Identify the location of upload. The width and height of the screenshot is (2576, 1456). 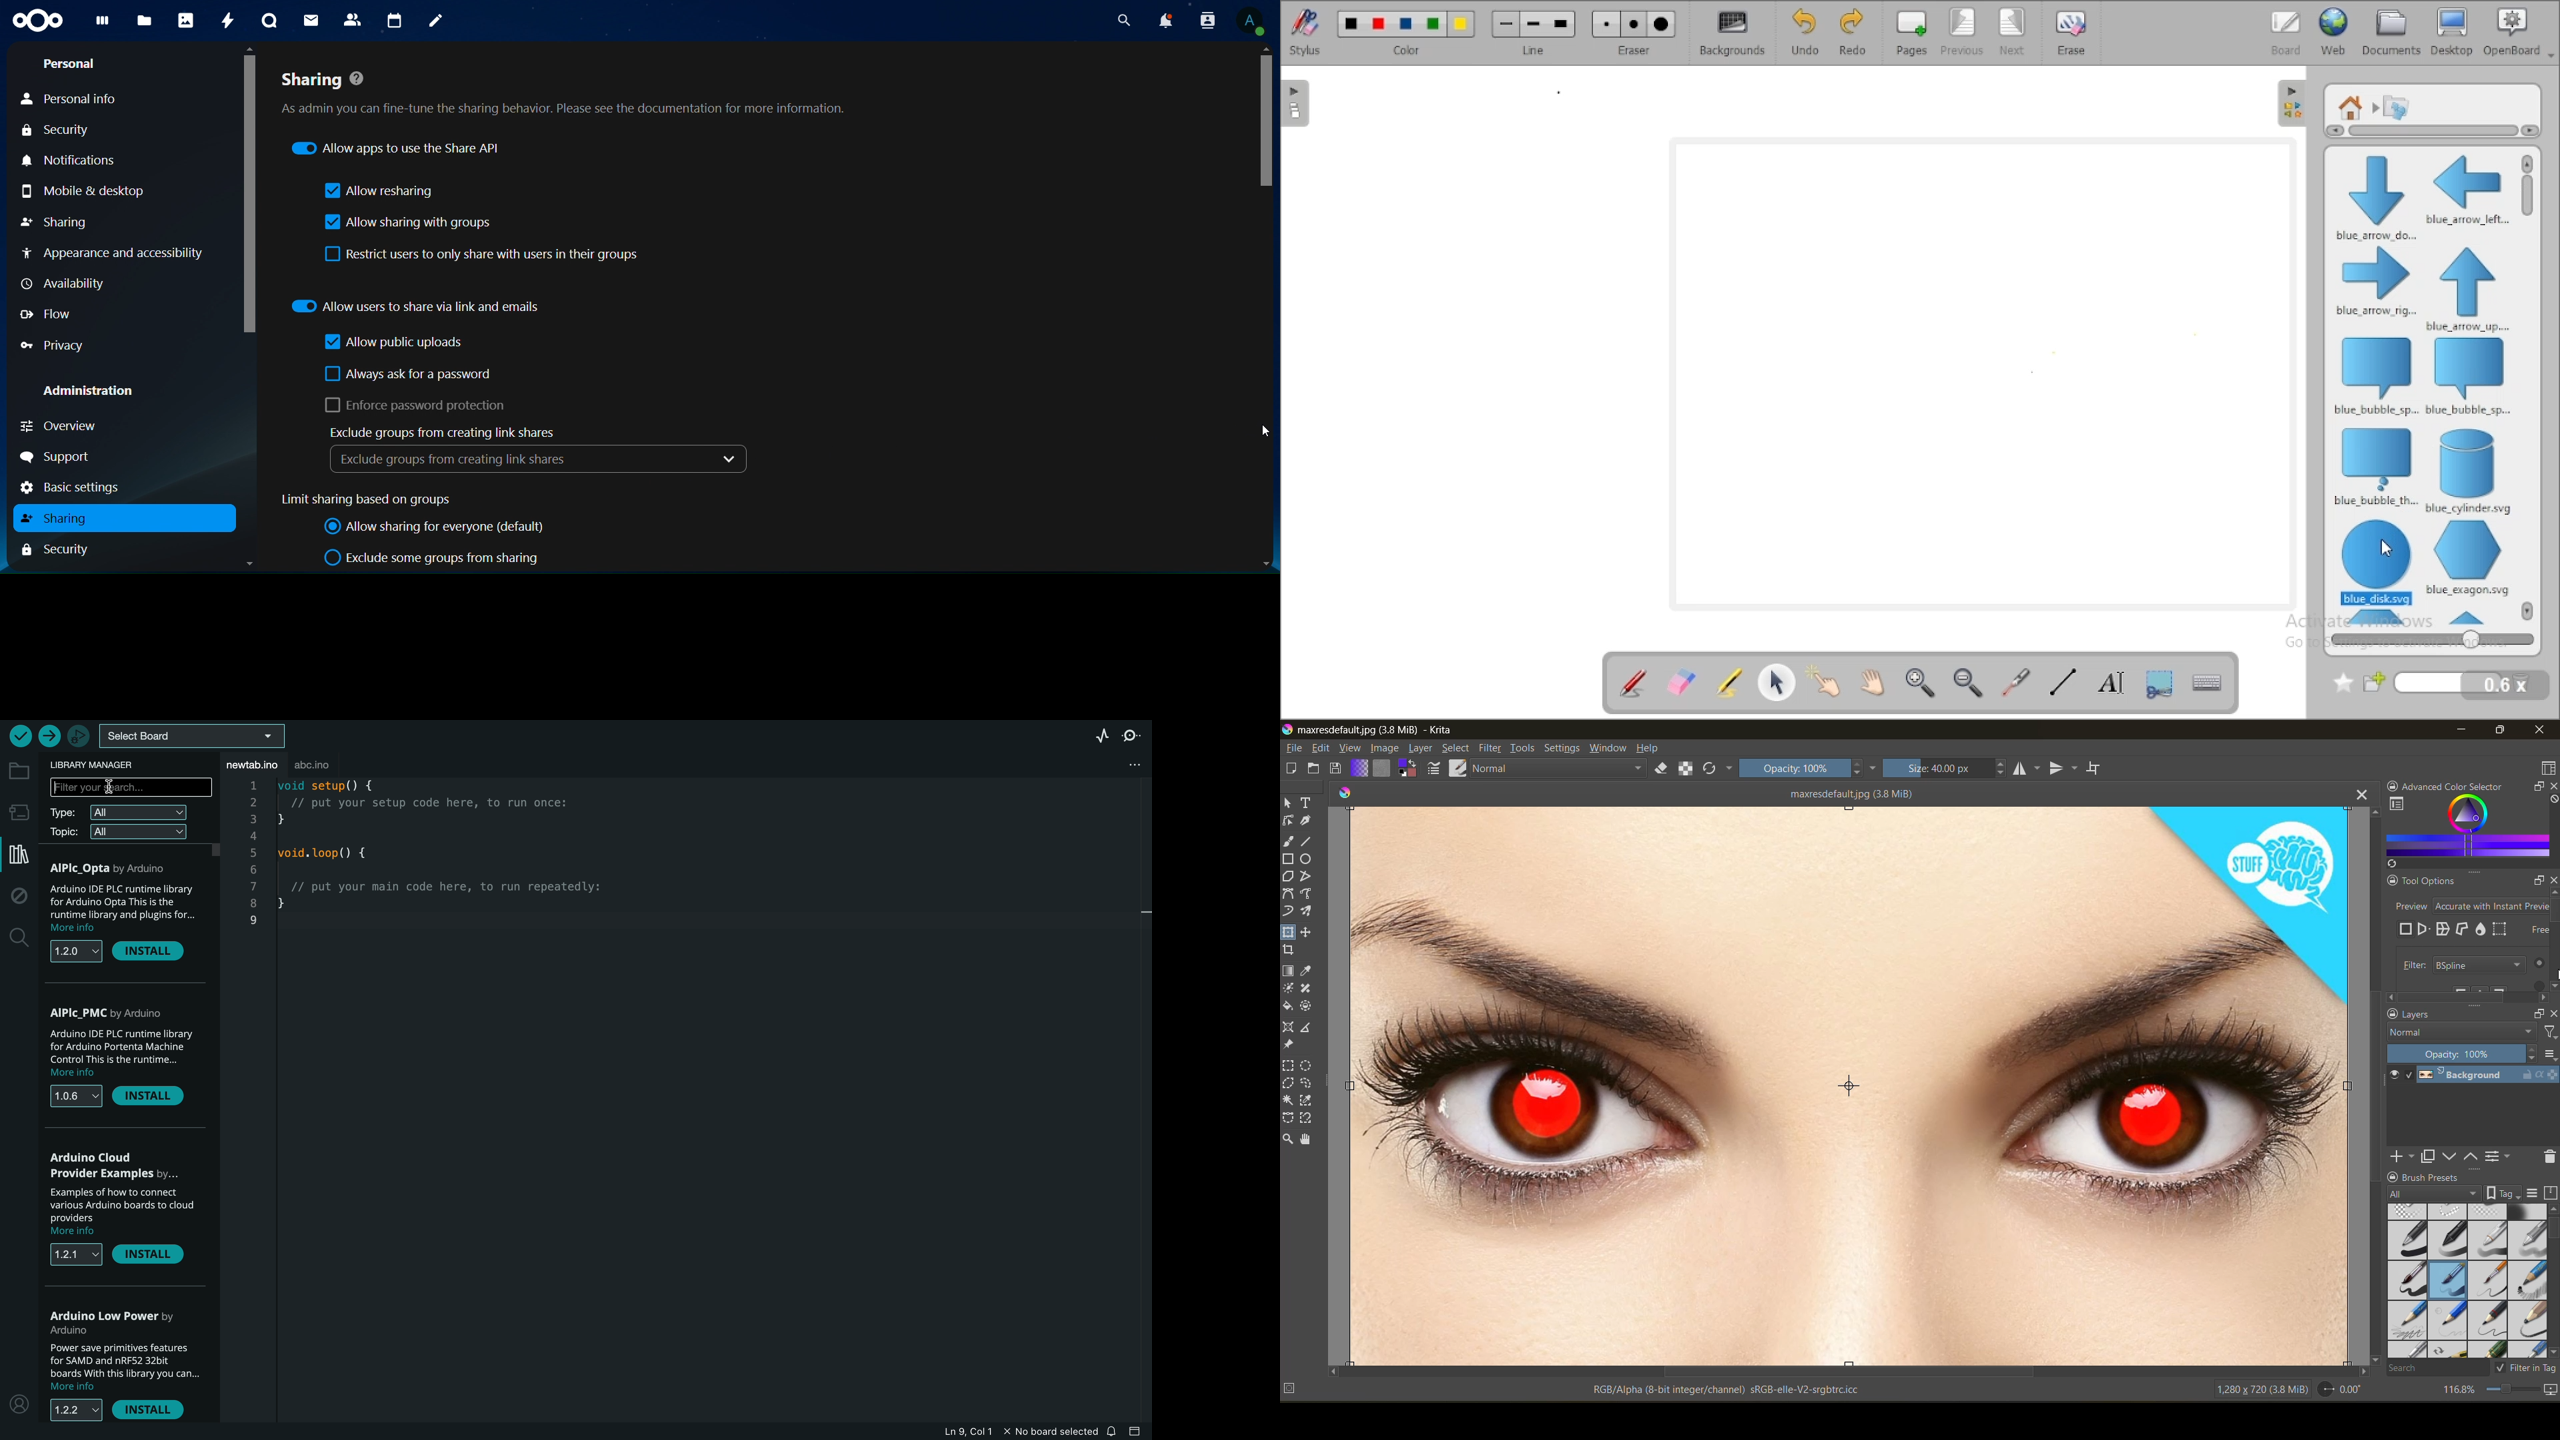
(49, 736).